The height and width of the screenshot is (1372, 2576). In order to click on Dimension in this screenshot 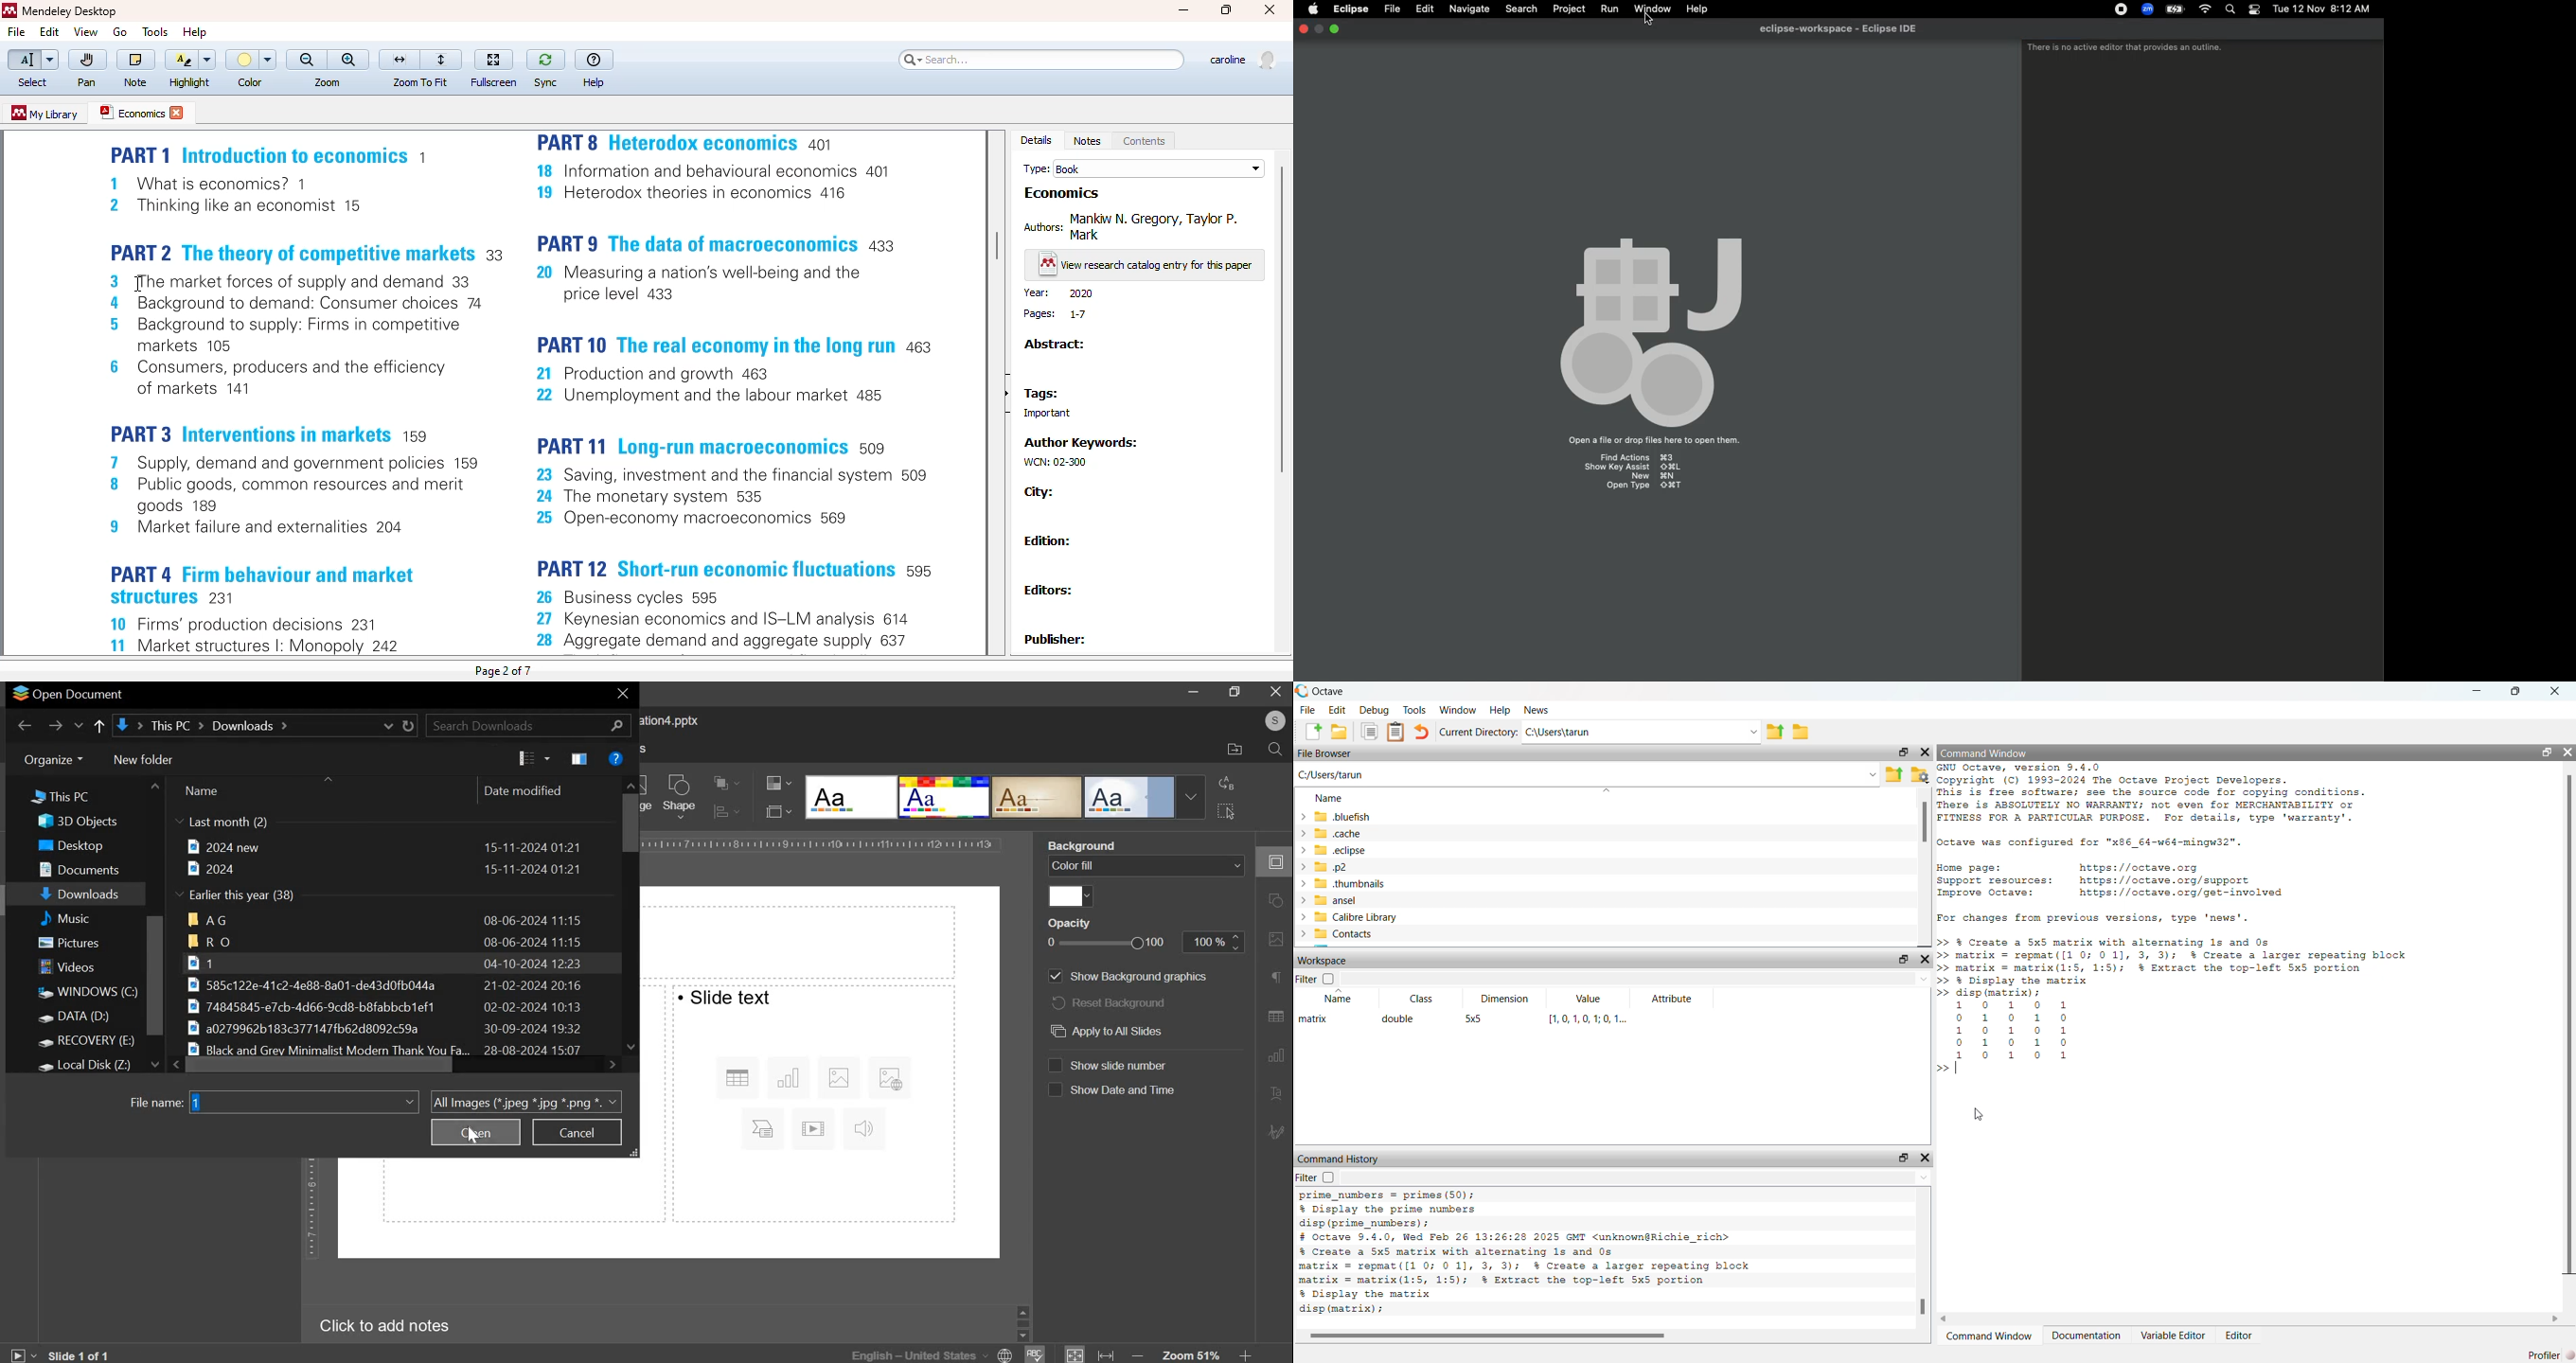, I will do `click(1505, 998)`.